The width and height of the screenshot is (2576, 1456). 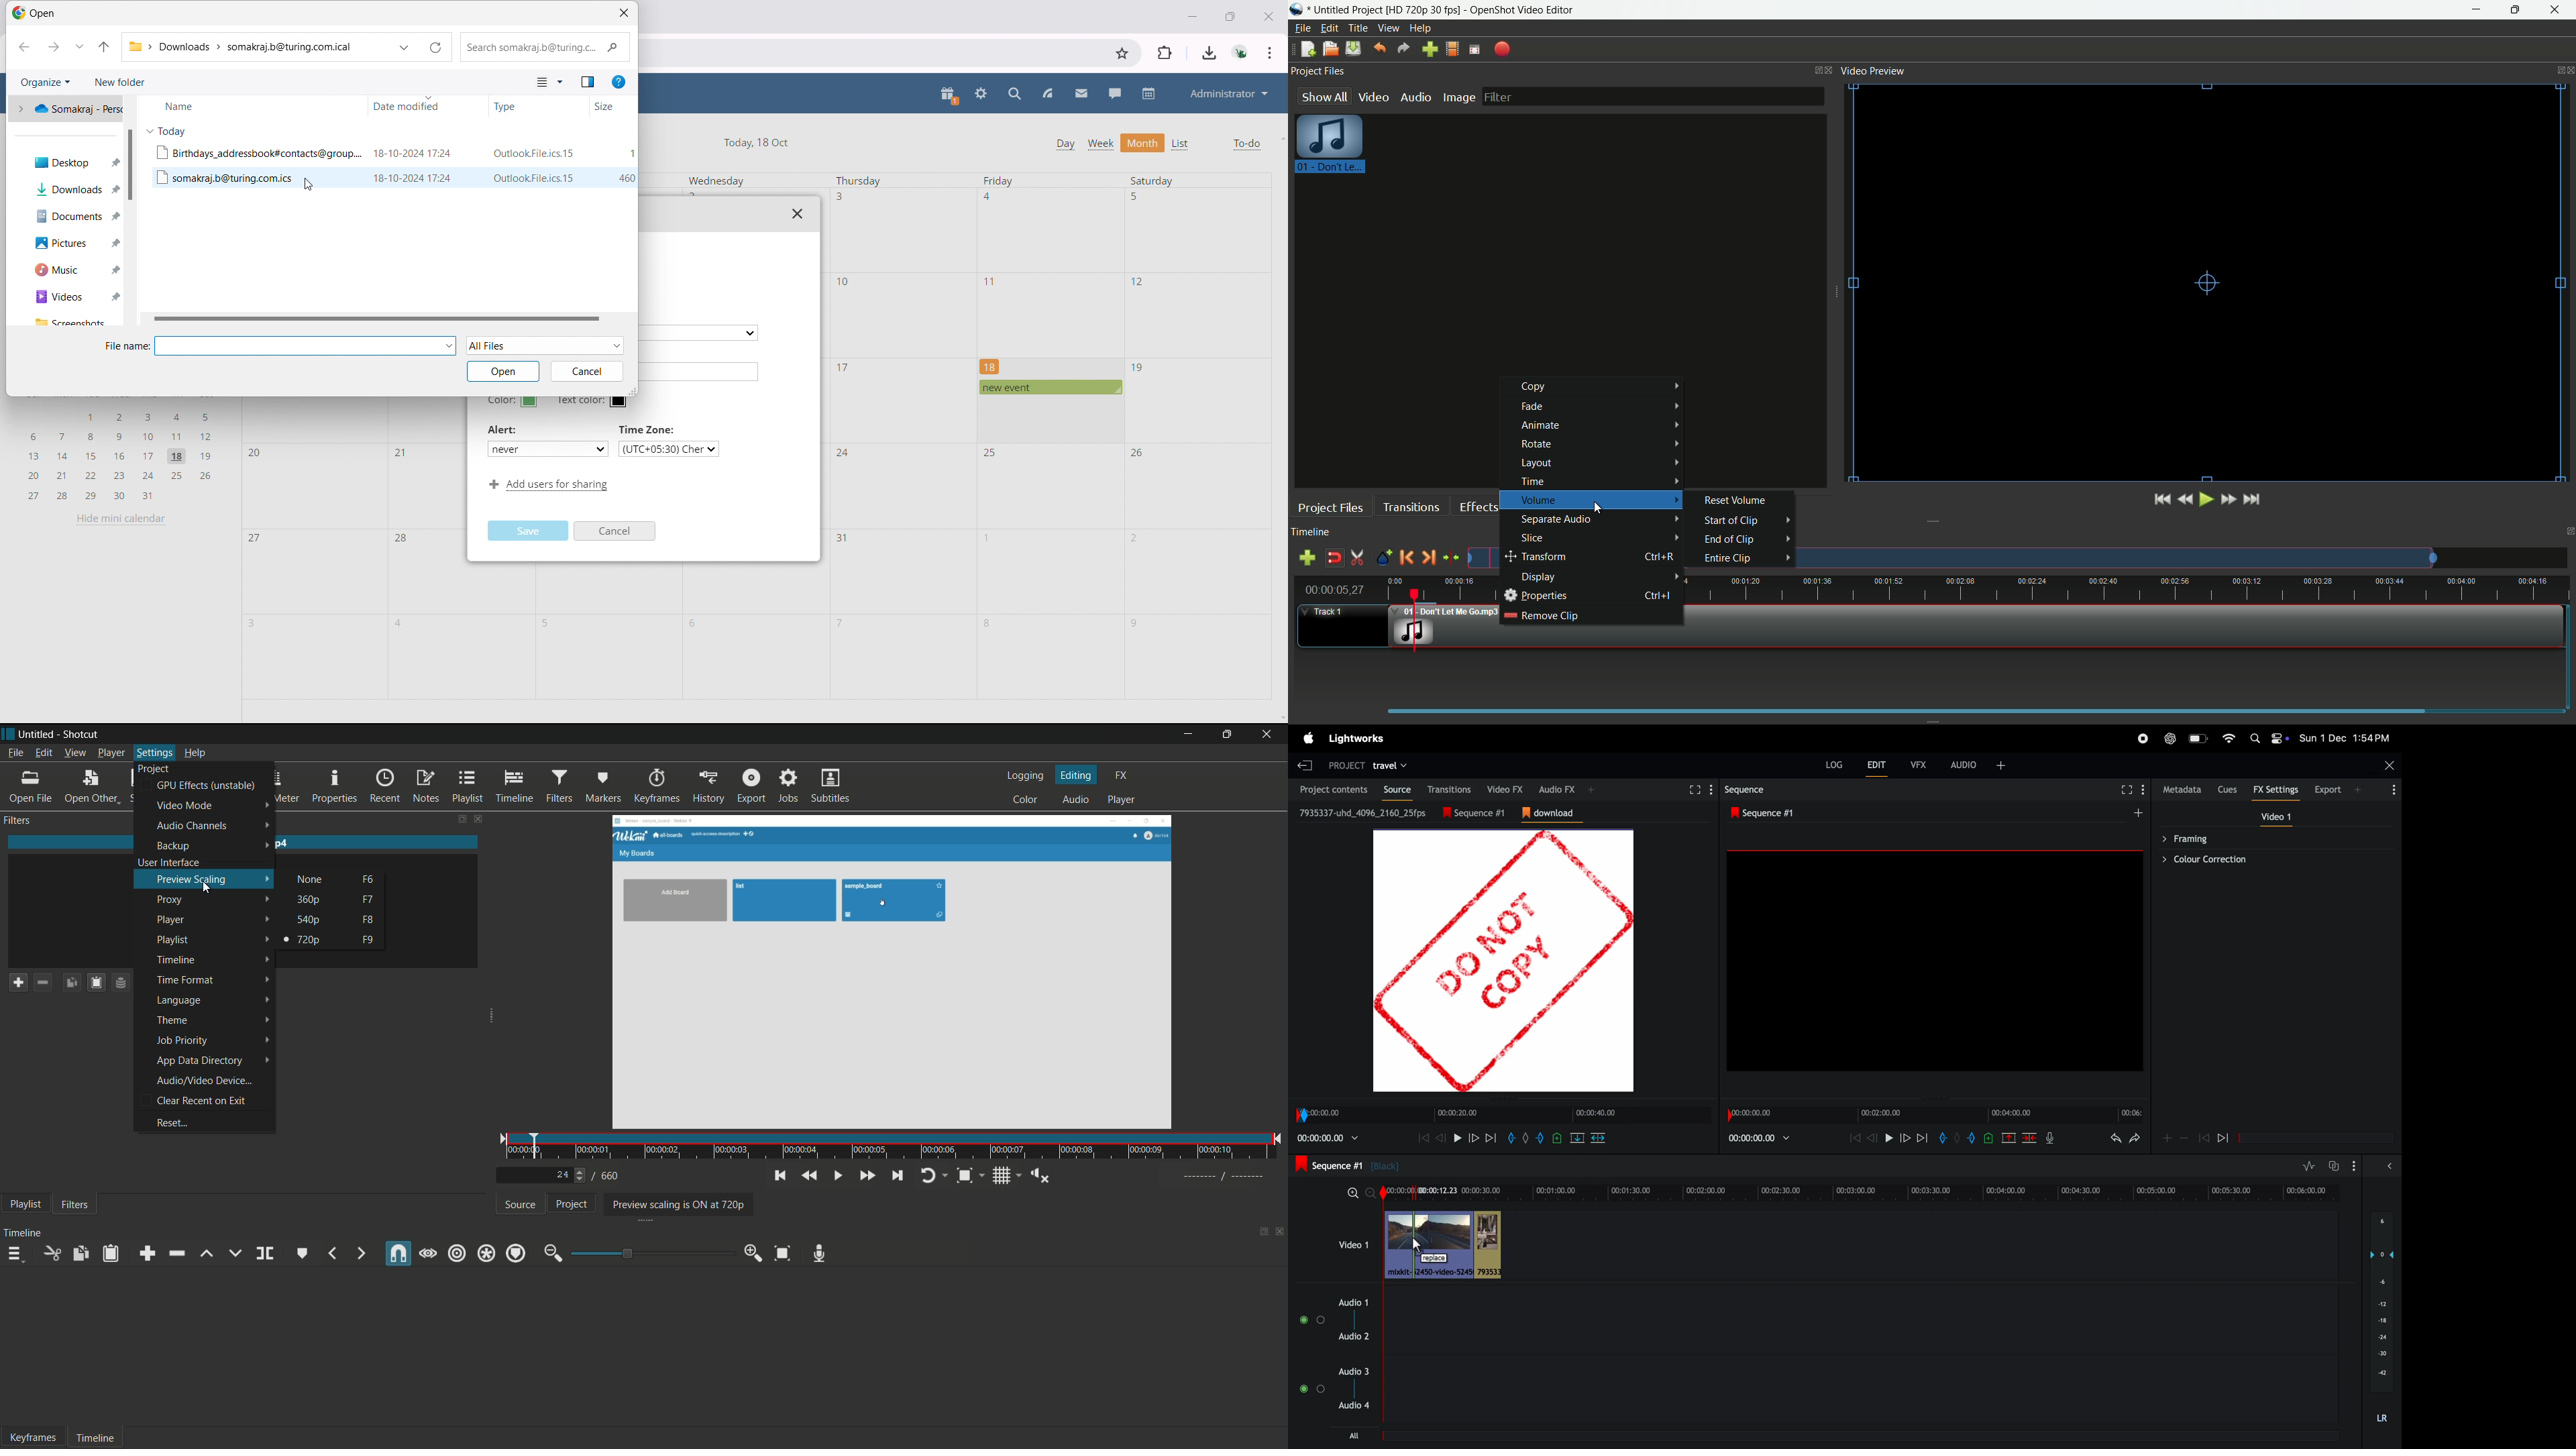 I want to click on playback time, so click(x=1759, y=1138).